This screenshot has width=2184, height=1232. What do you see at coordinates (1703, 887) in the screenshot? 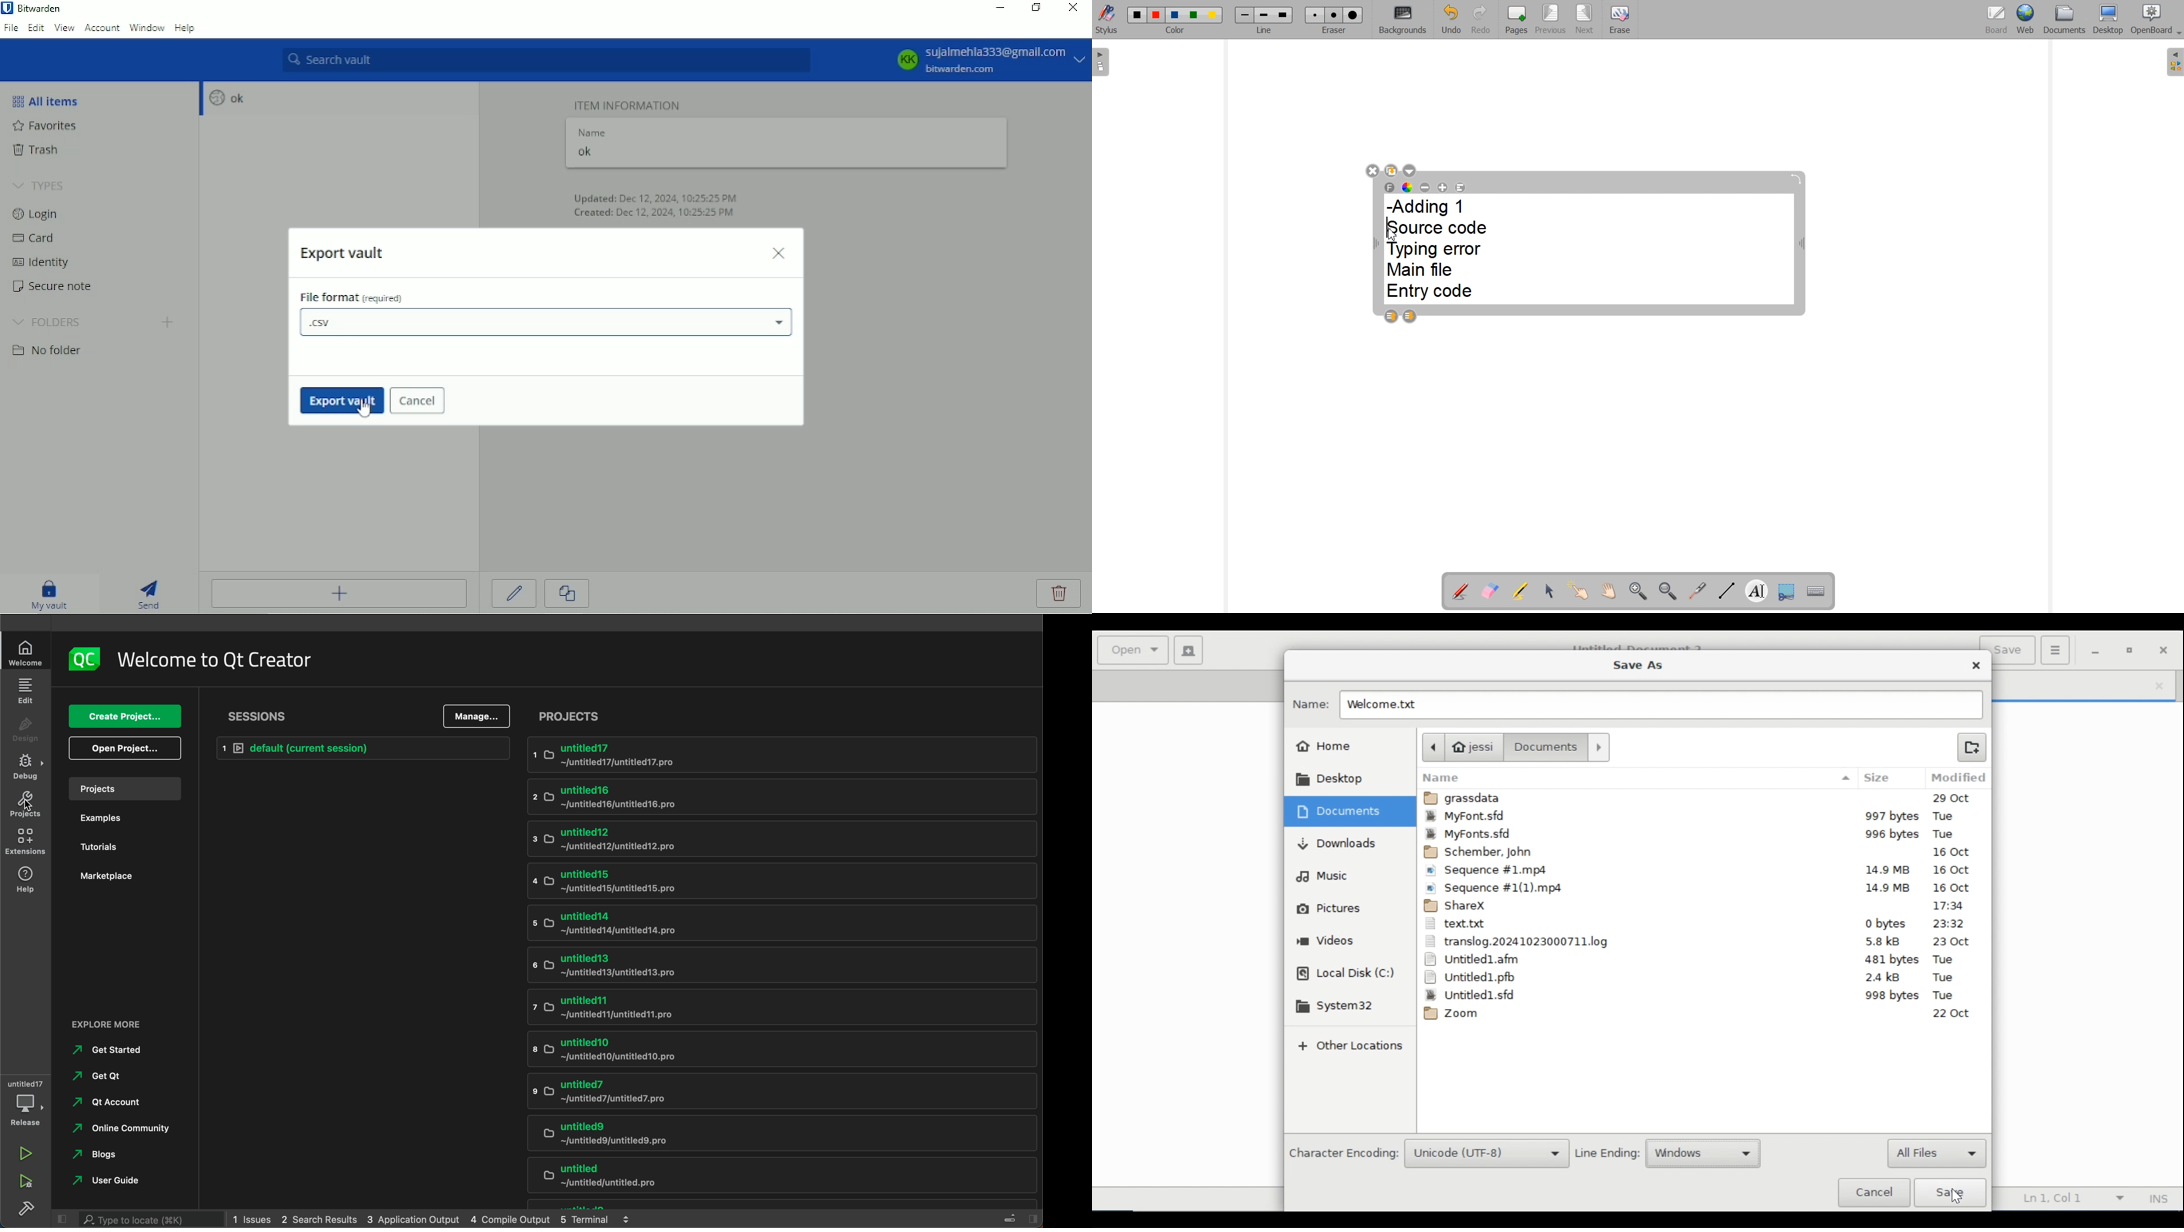
I see `Sequence #1(1)mp4 14.9 MB 16Oct` at bounding box center [1703, 887].